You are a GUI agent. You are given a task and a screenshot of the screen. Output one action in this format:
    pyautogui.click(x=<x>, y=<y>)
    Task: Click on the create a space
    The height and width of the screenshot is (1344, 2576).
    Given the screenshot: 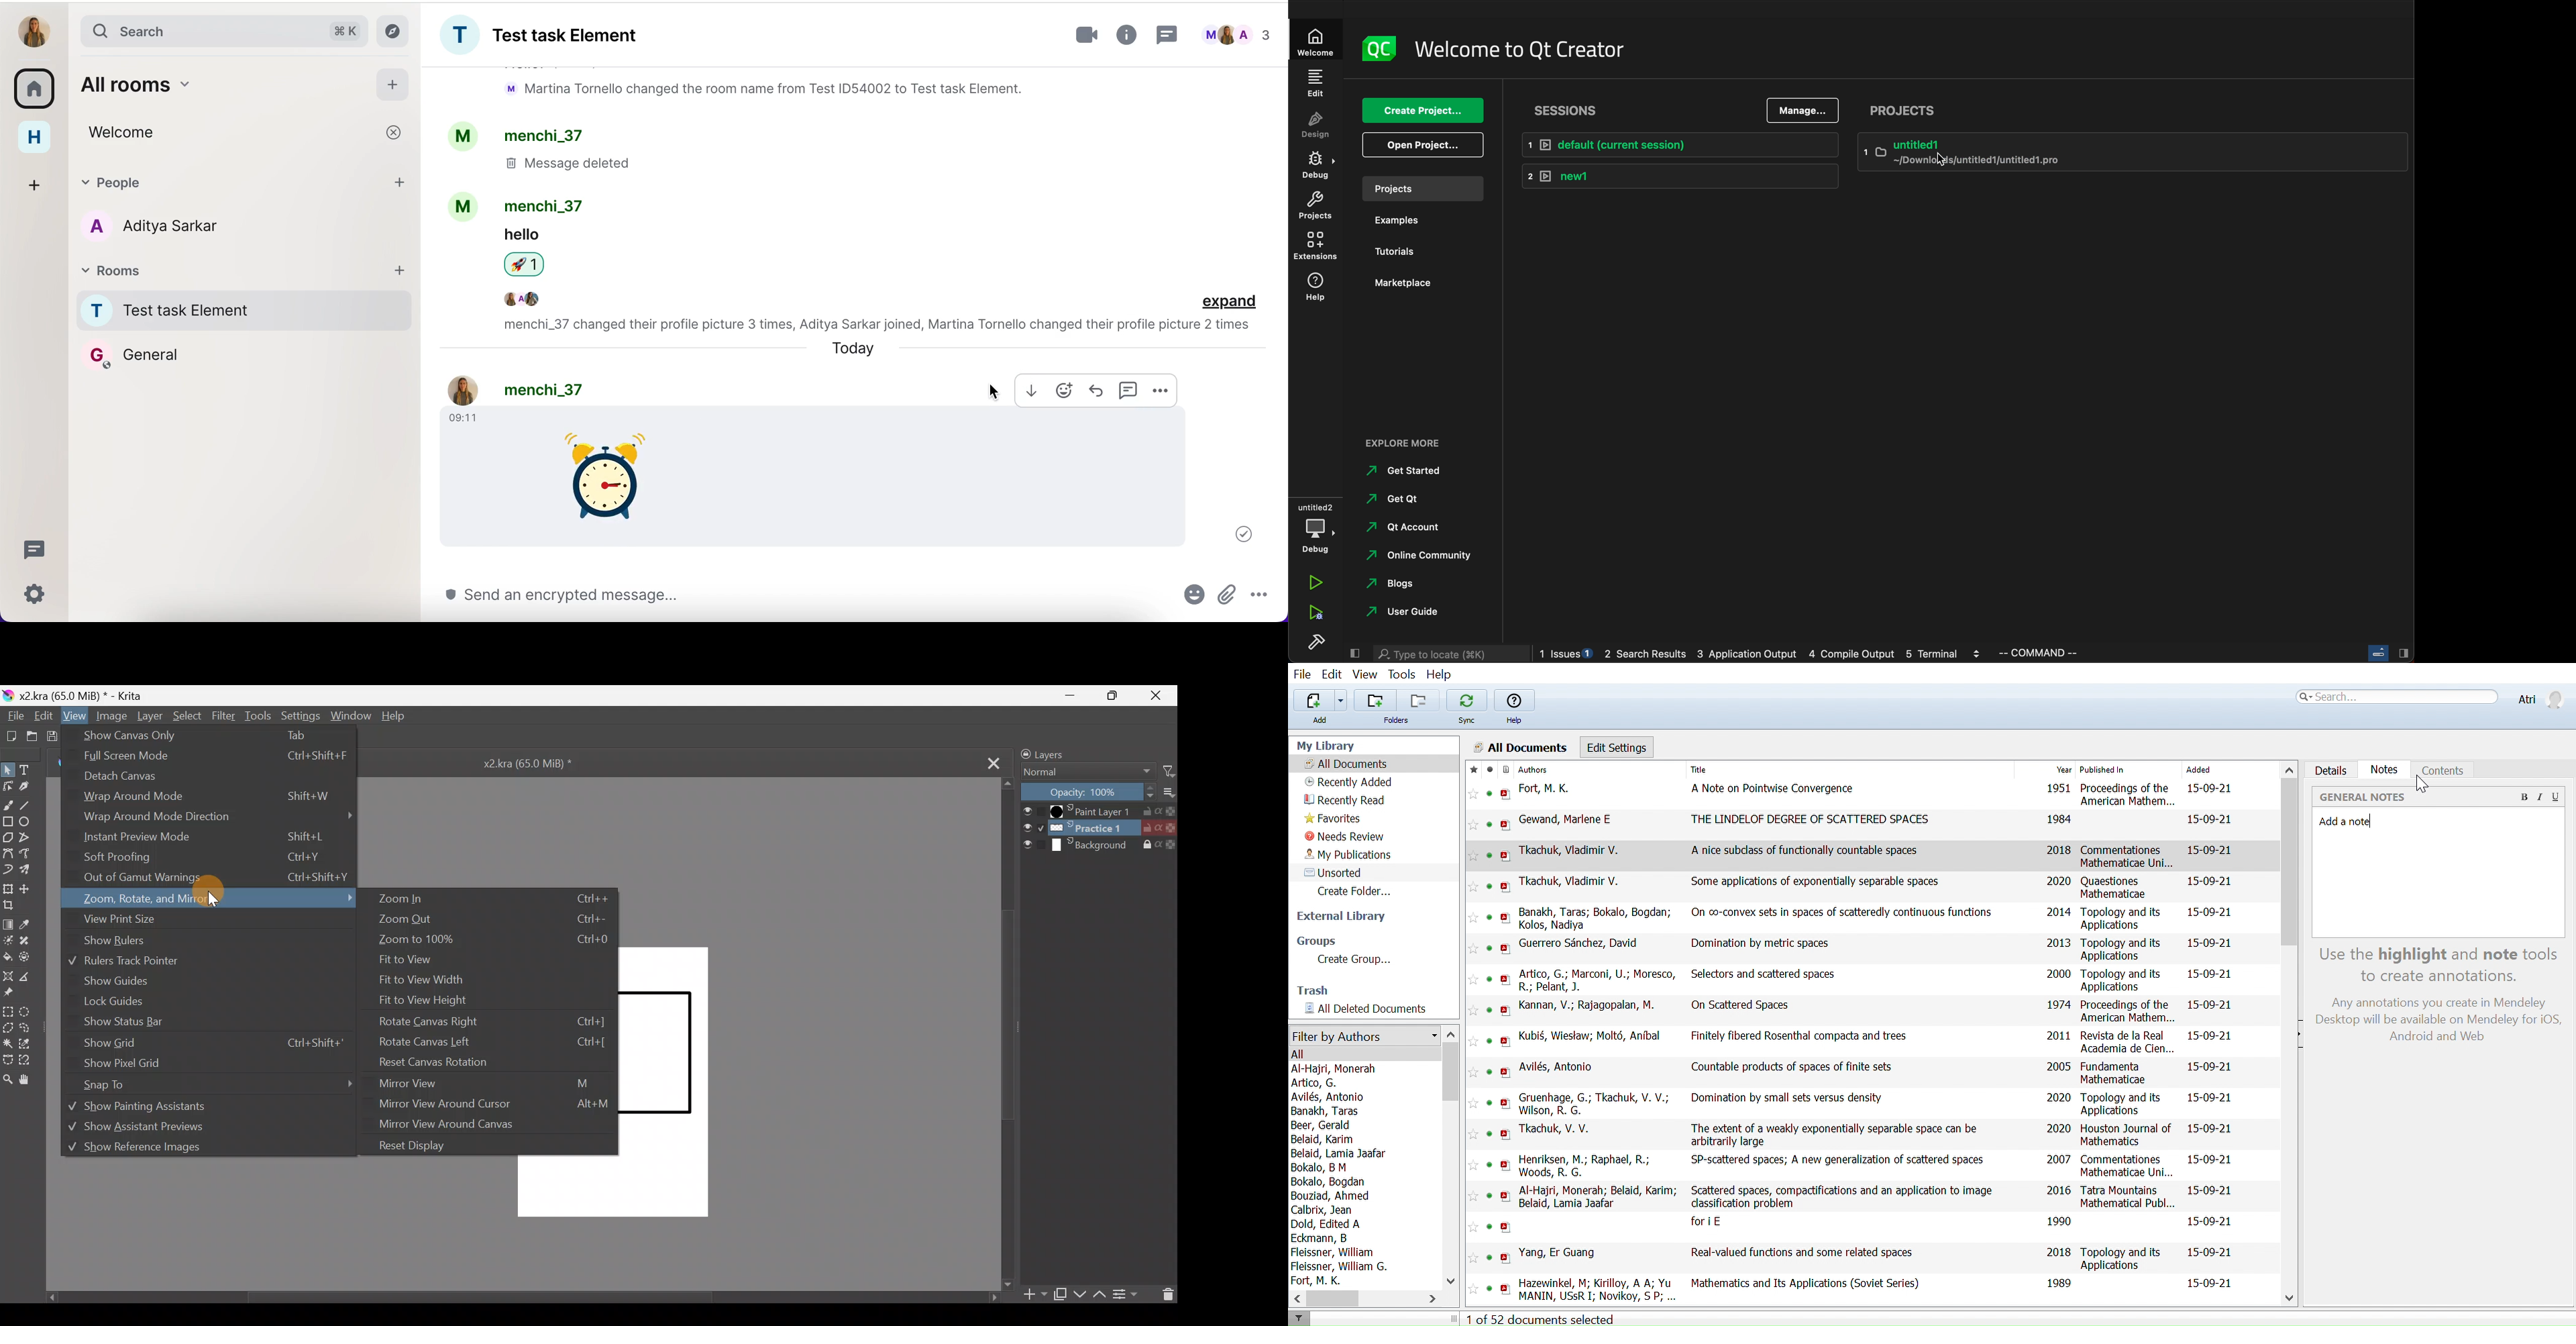 What is the action you would take?
    pyautogui.click(x=35, y=184)
    